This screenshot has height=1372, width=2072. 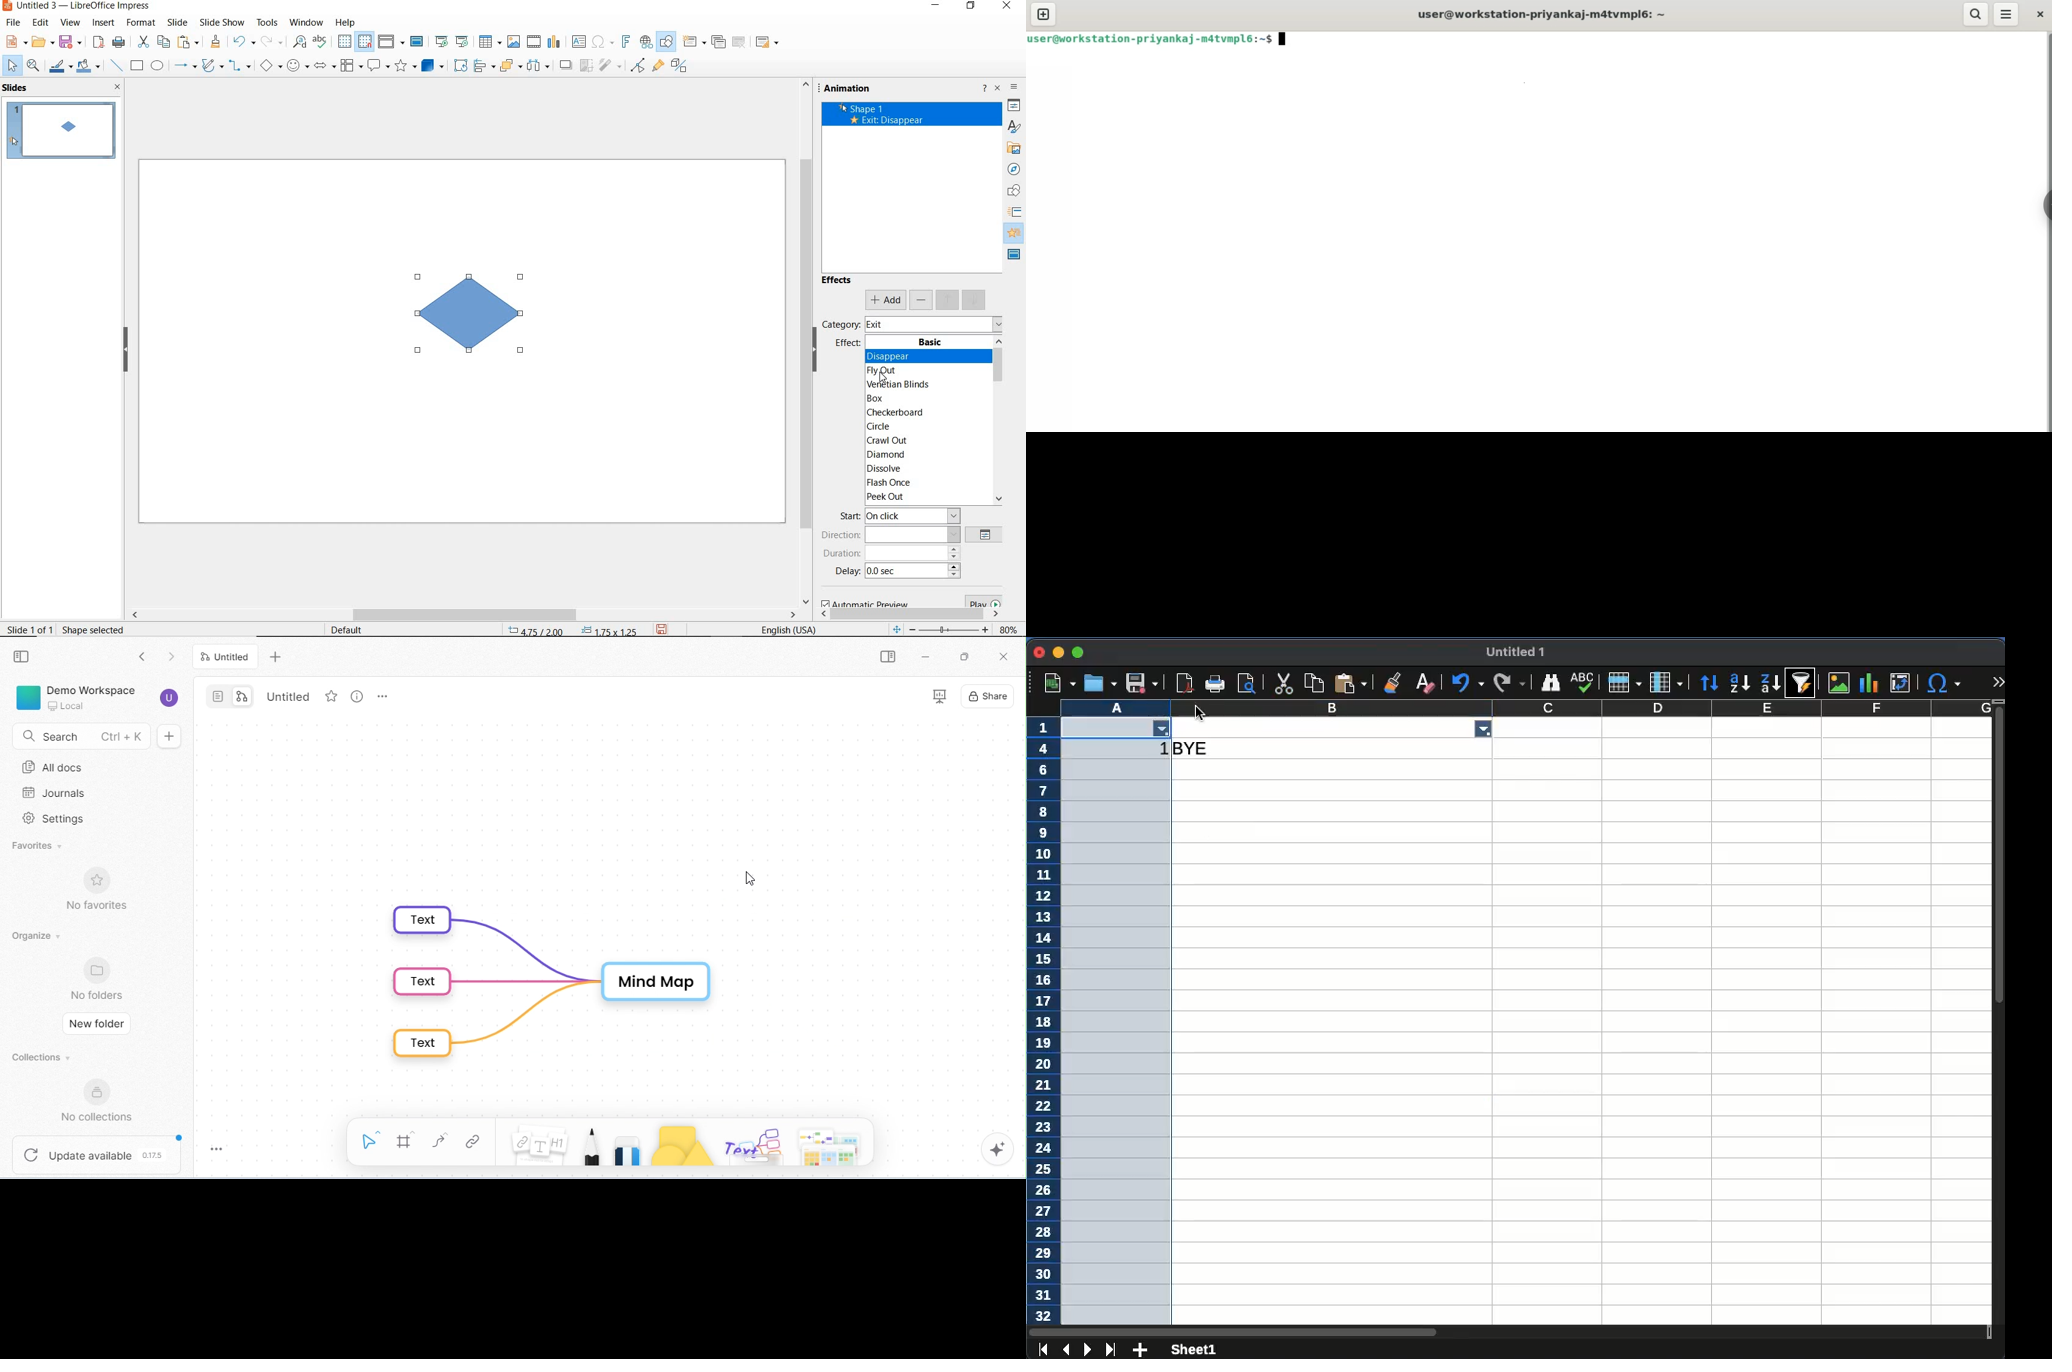 What do you see at coordinates (718, 42) in the screenshot?
I see `duplicate slide` at bounding box center [718, 42].